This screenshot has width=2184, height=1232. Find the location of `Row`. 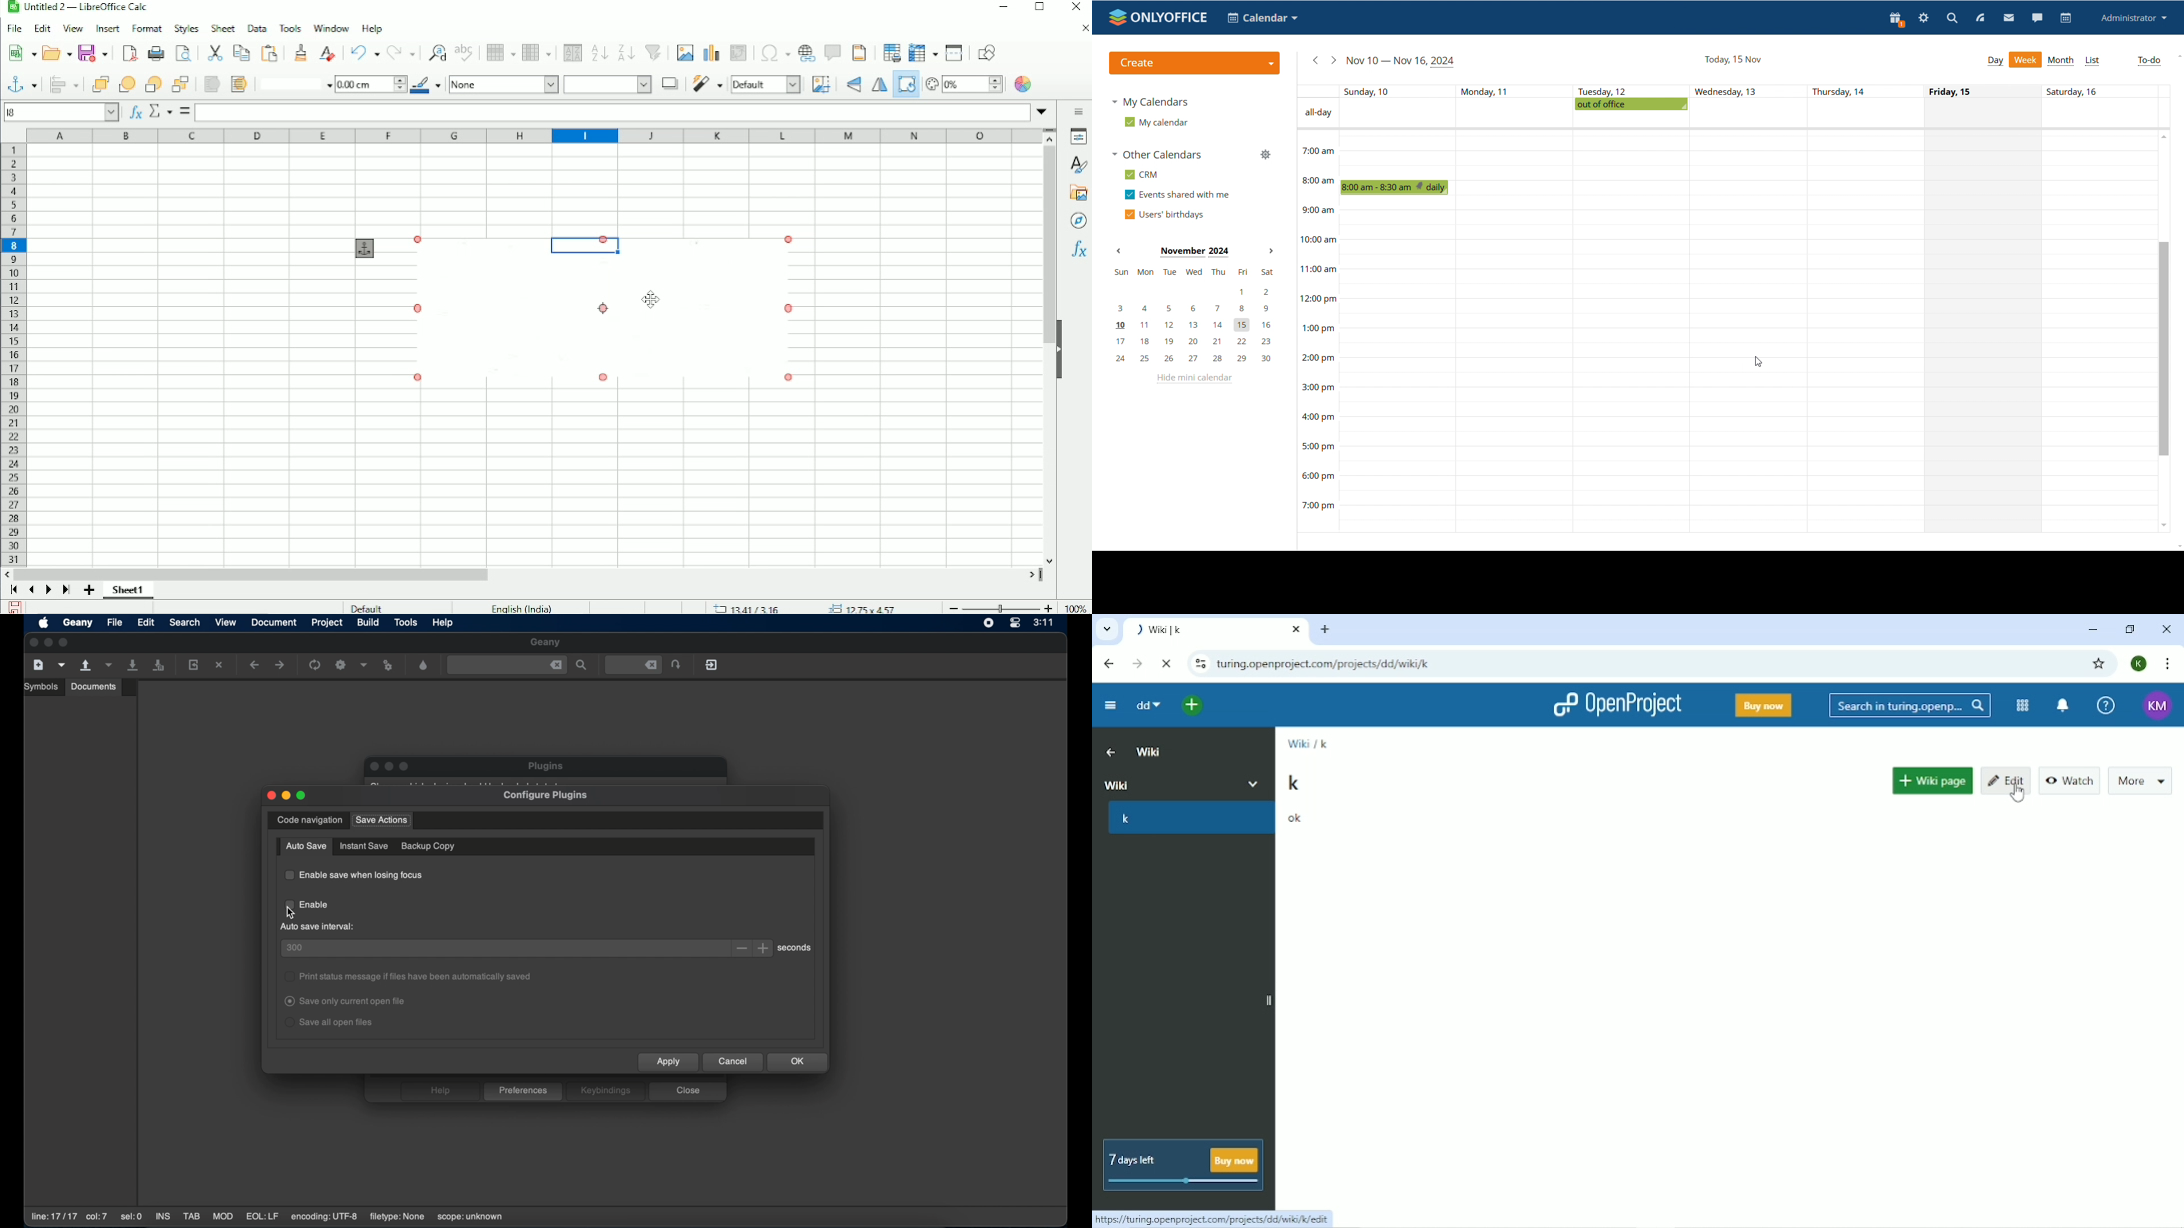

Row is located at coordinates (499, 53).